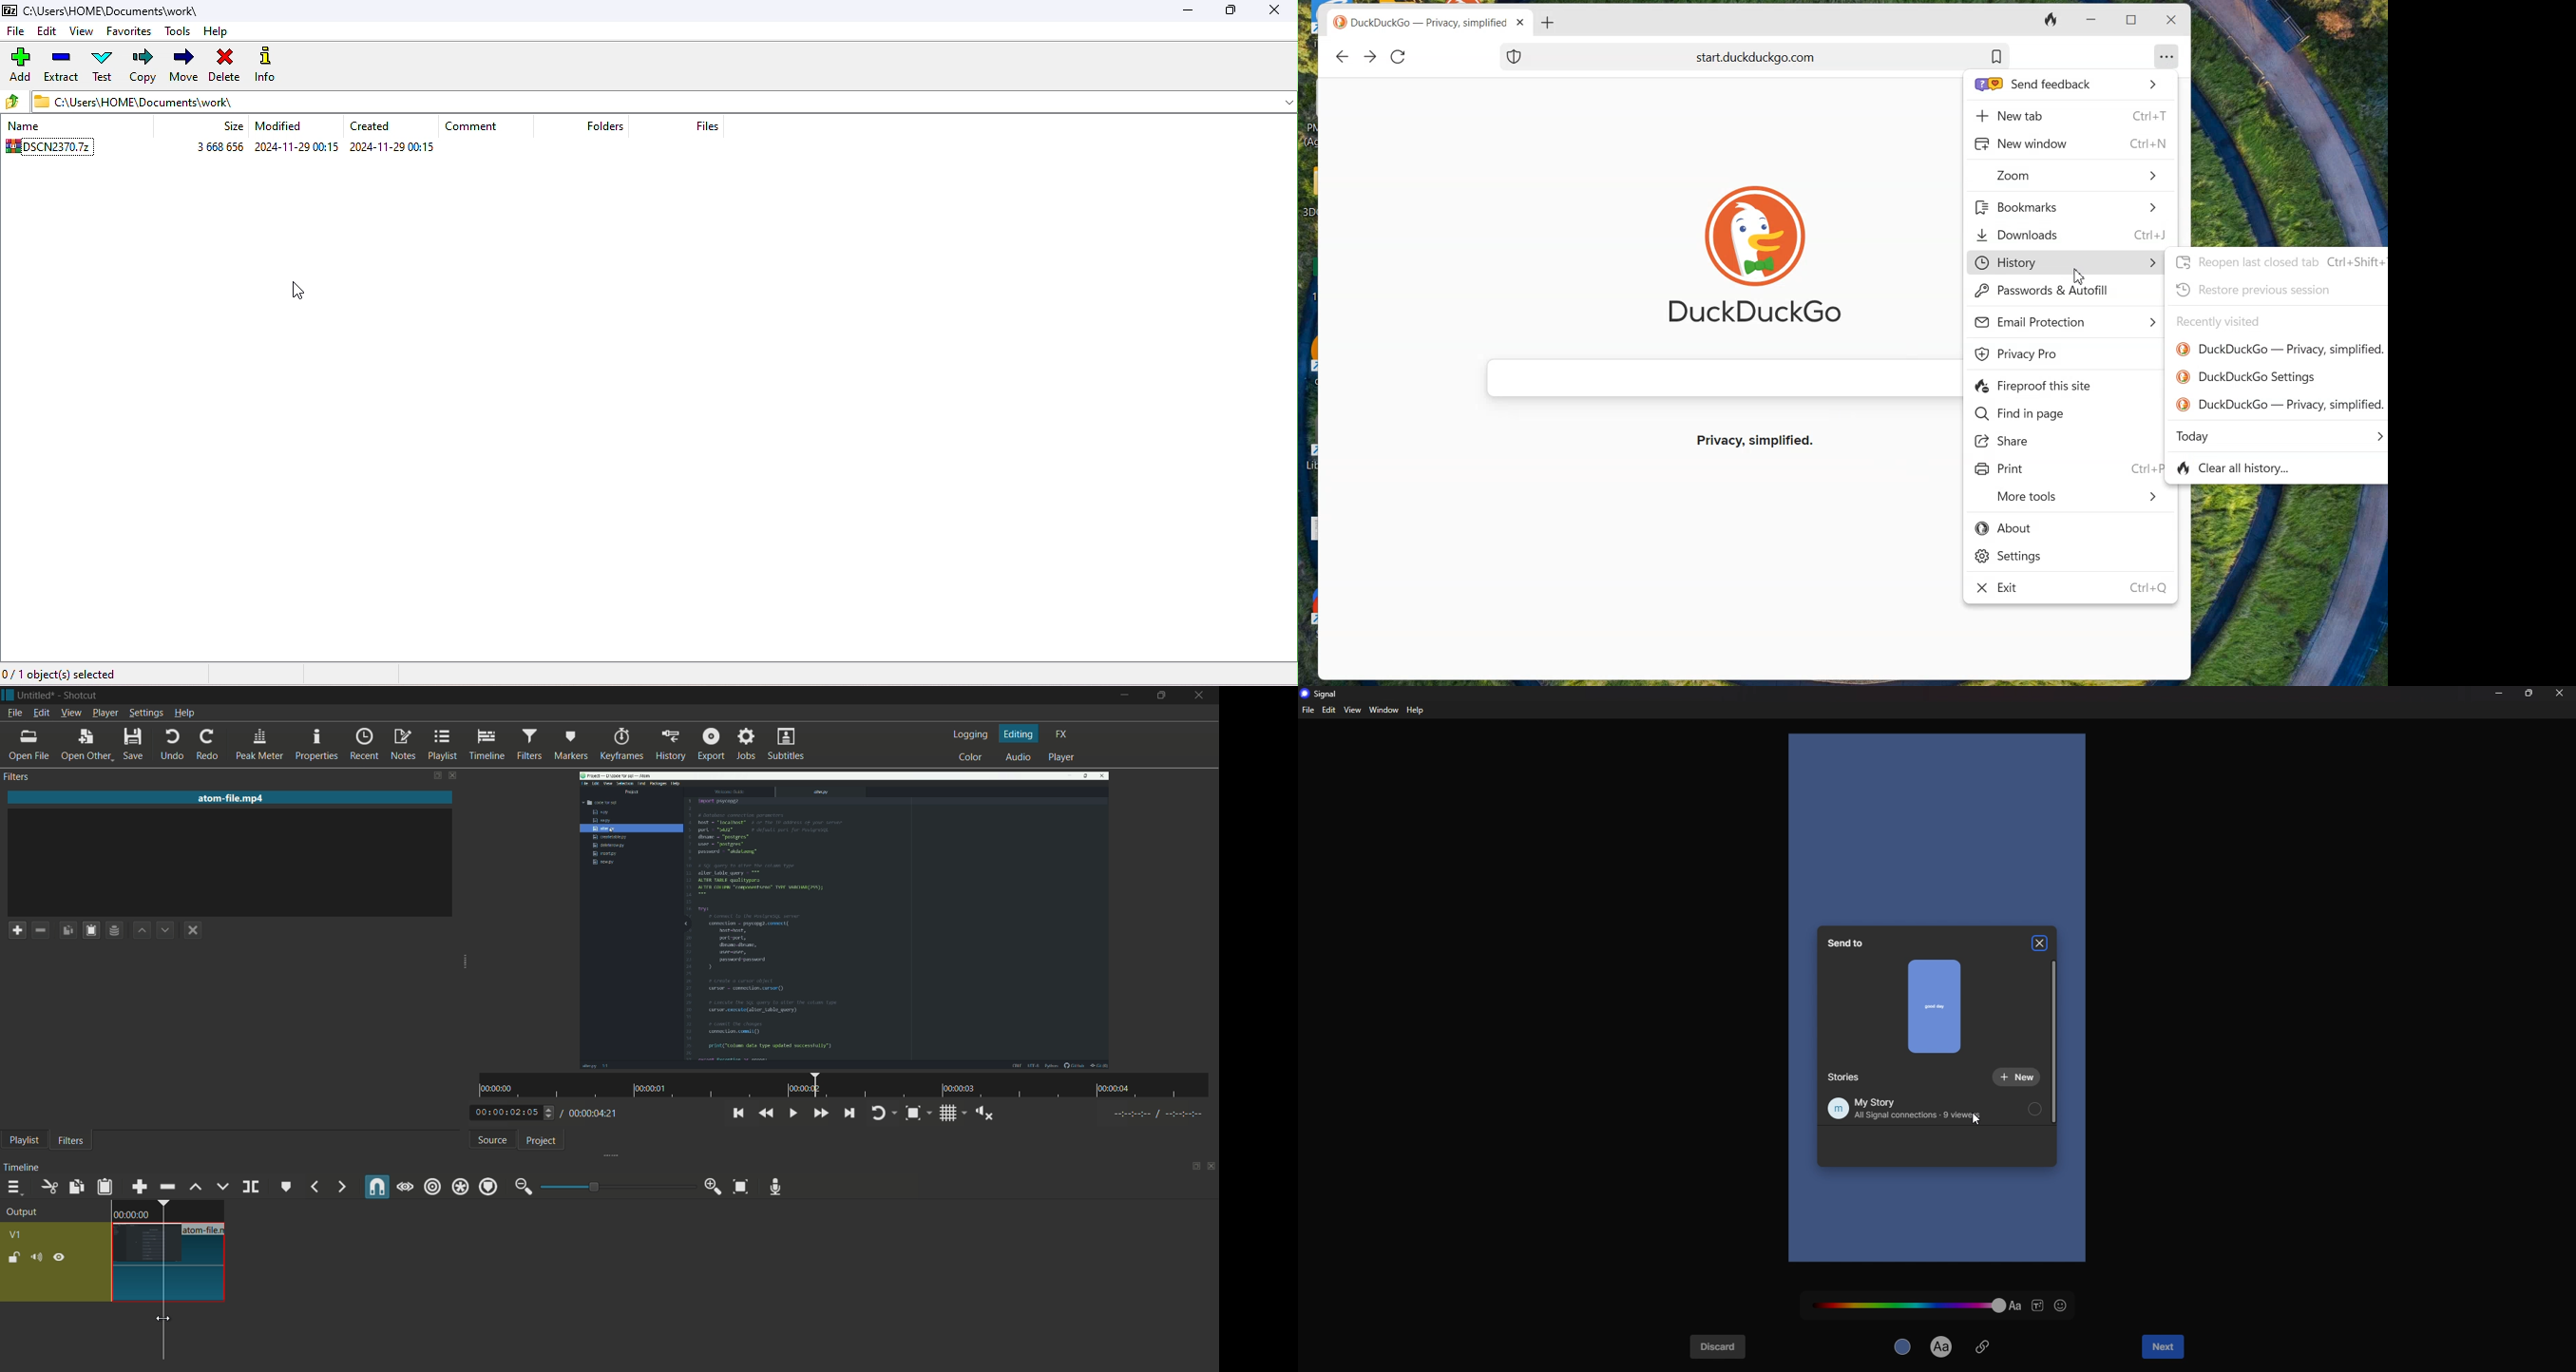 Image resolution: width=2576 pixels, height=1372 pixels. What do you see at coordinates (913, 1113) in the screenshot?
I see `toggle zoom` at bounding box center [913, 1113].